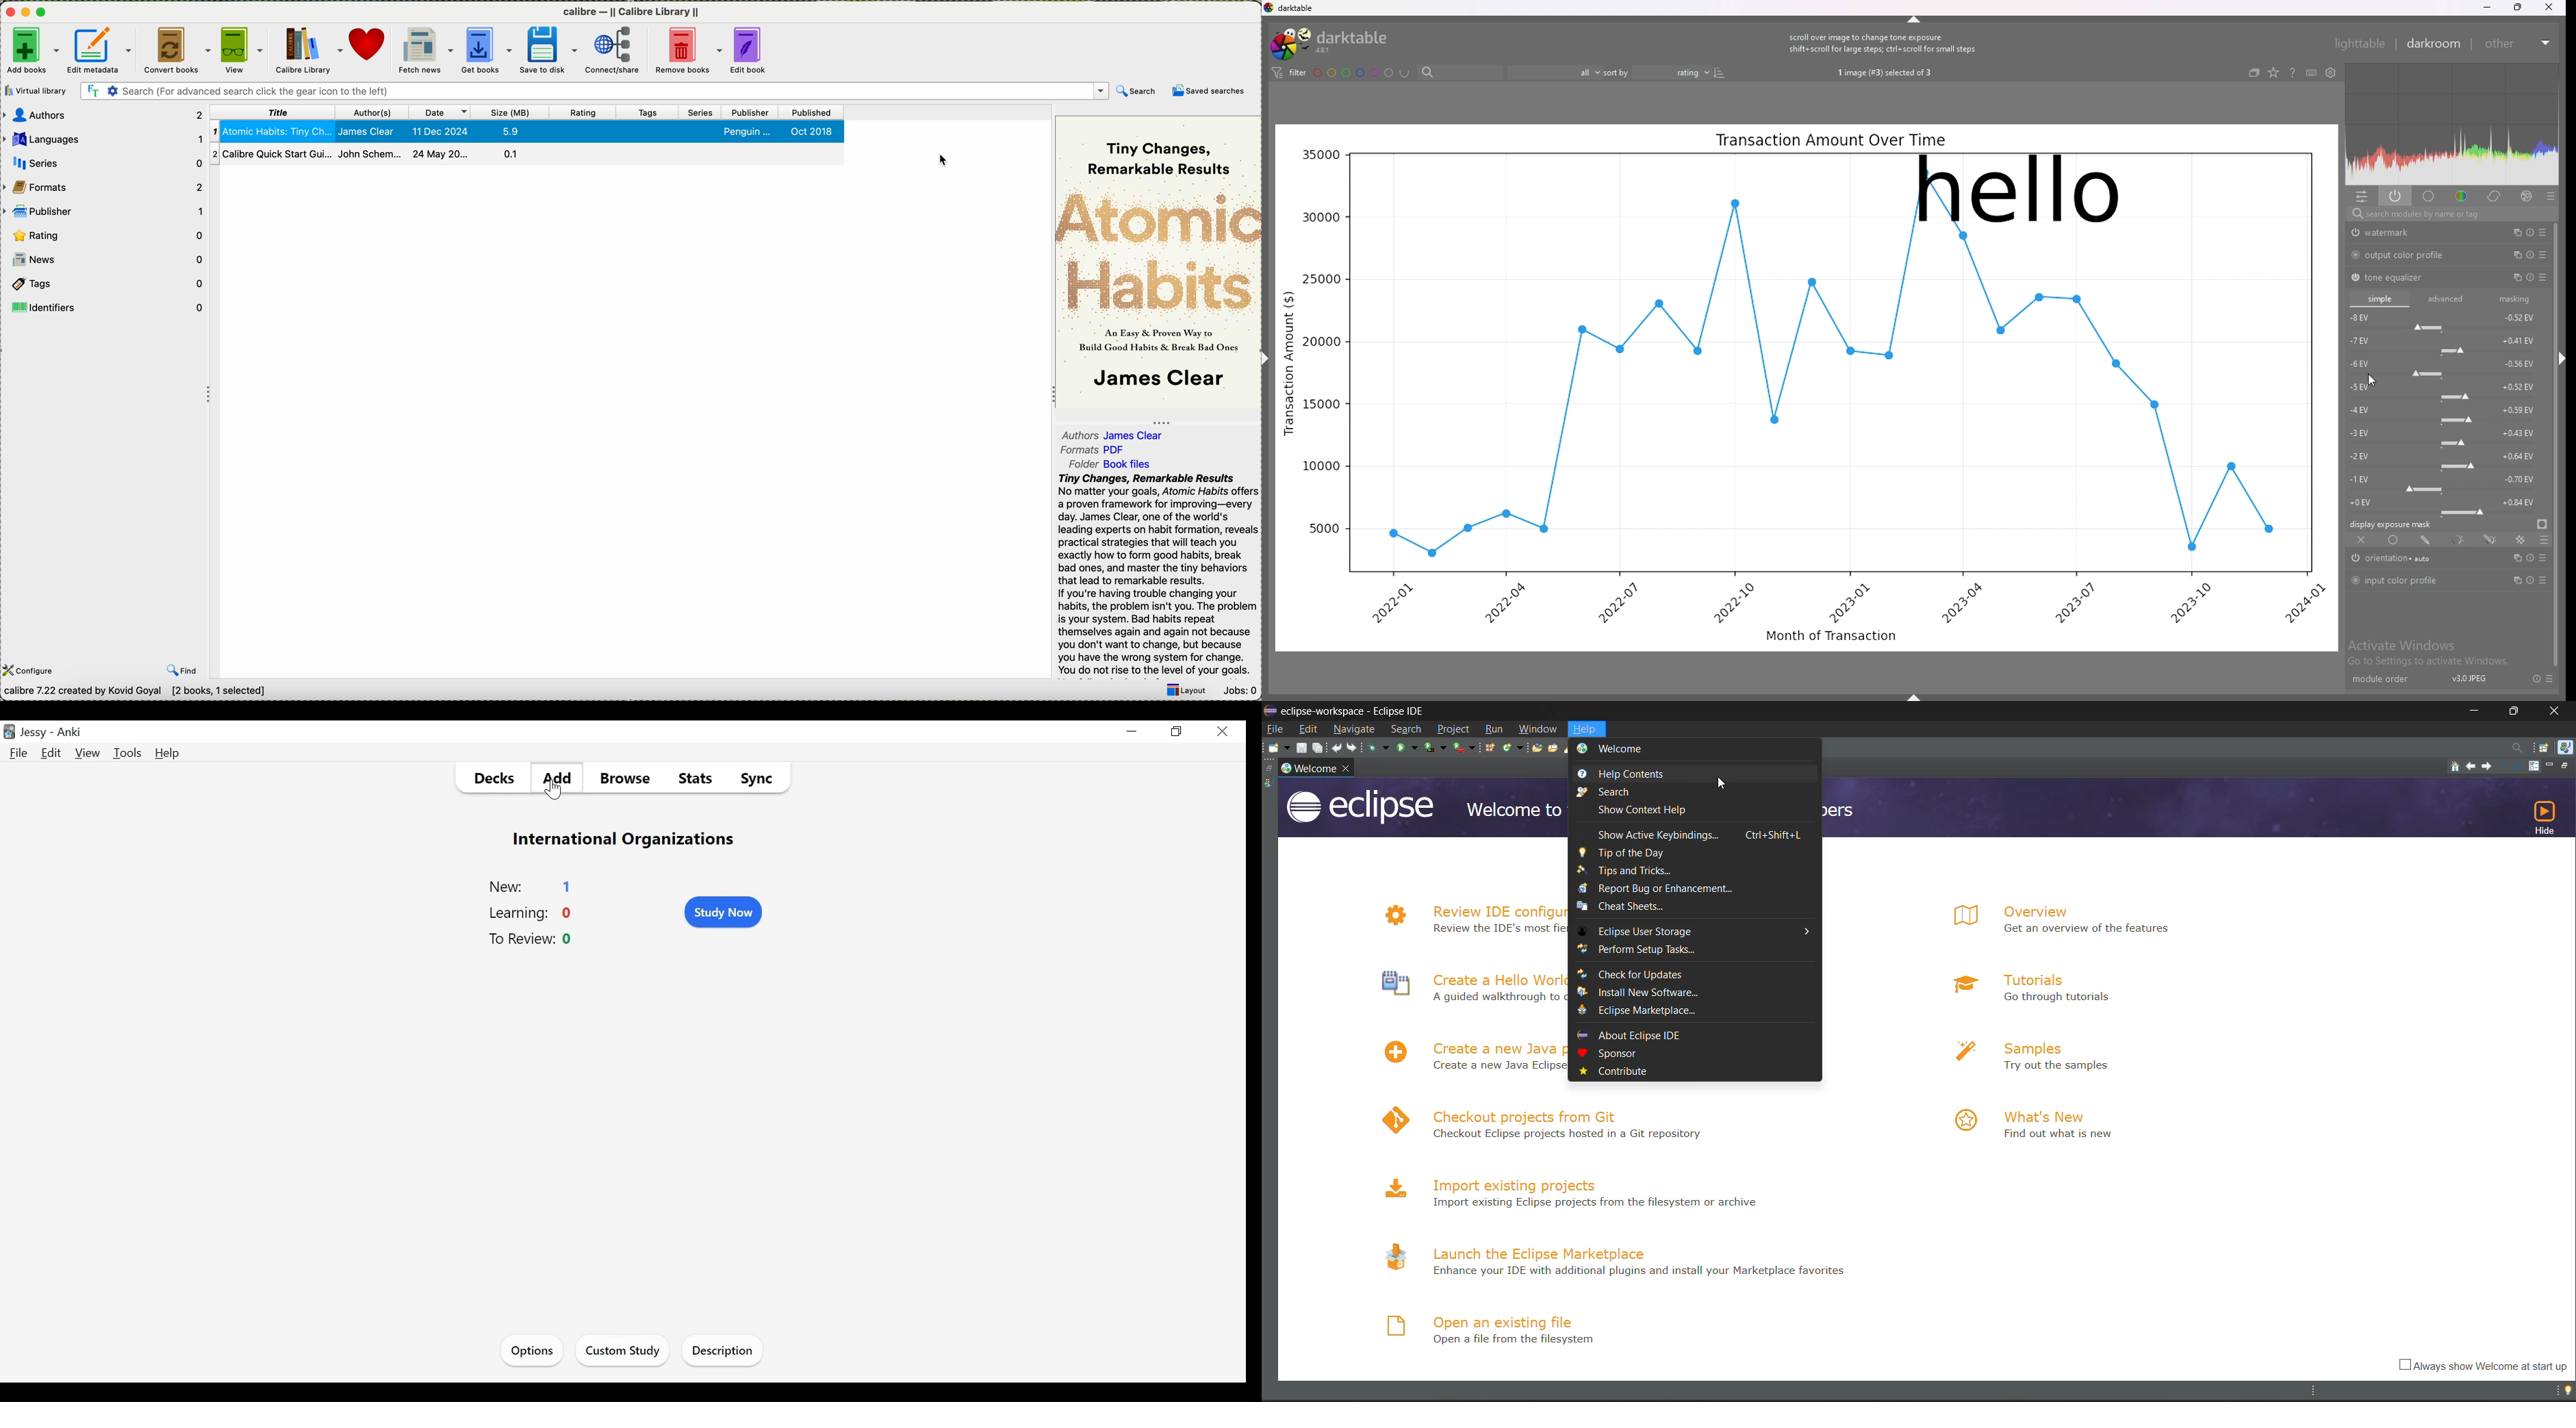  I want to click on New, so click(508, 887).